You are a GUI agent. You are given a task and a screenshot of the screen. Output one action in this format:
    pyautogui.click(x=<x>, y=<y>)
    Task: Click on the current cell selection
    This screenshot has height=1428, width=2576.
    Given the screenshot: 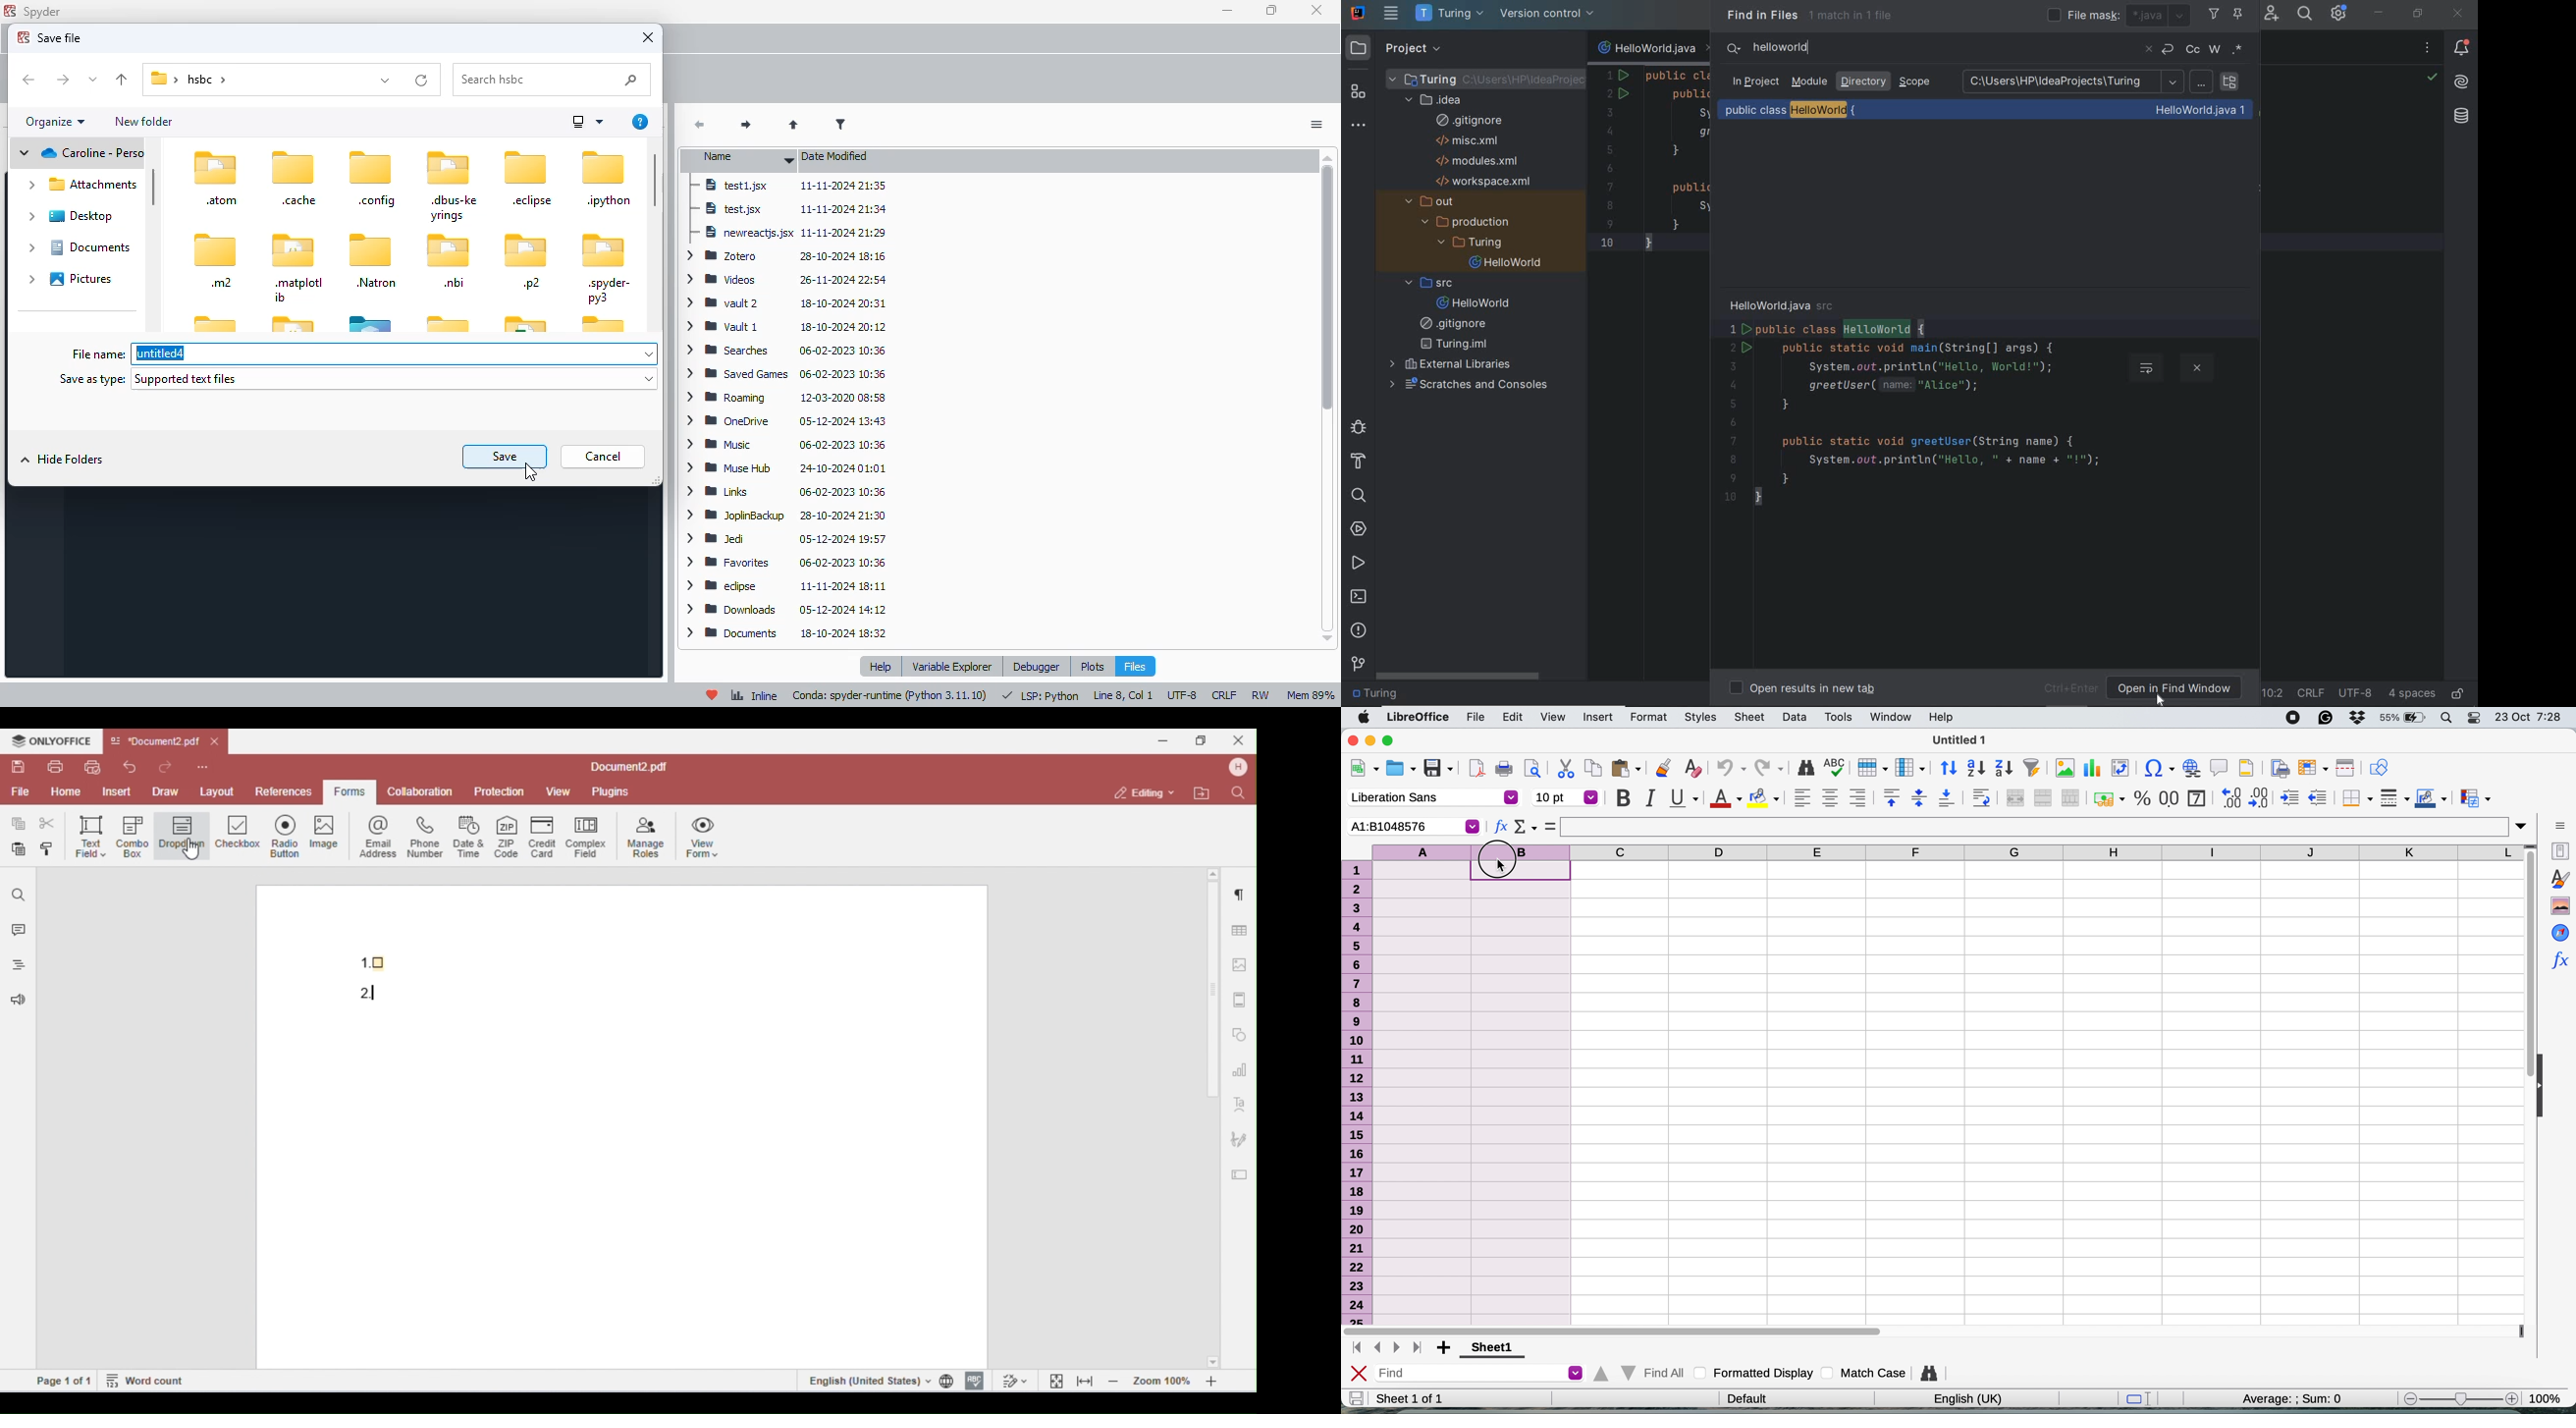 What is the action you would take?
    pyautogui.click(x=1410, y=826)
    